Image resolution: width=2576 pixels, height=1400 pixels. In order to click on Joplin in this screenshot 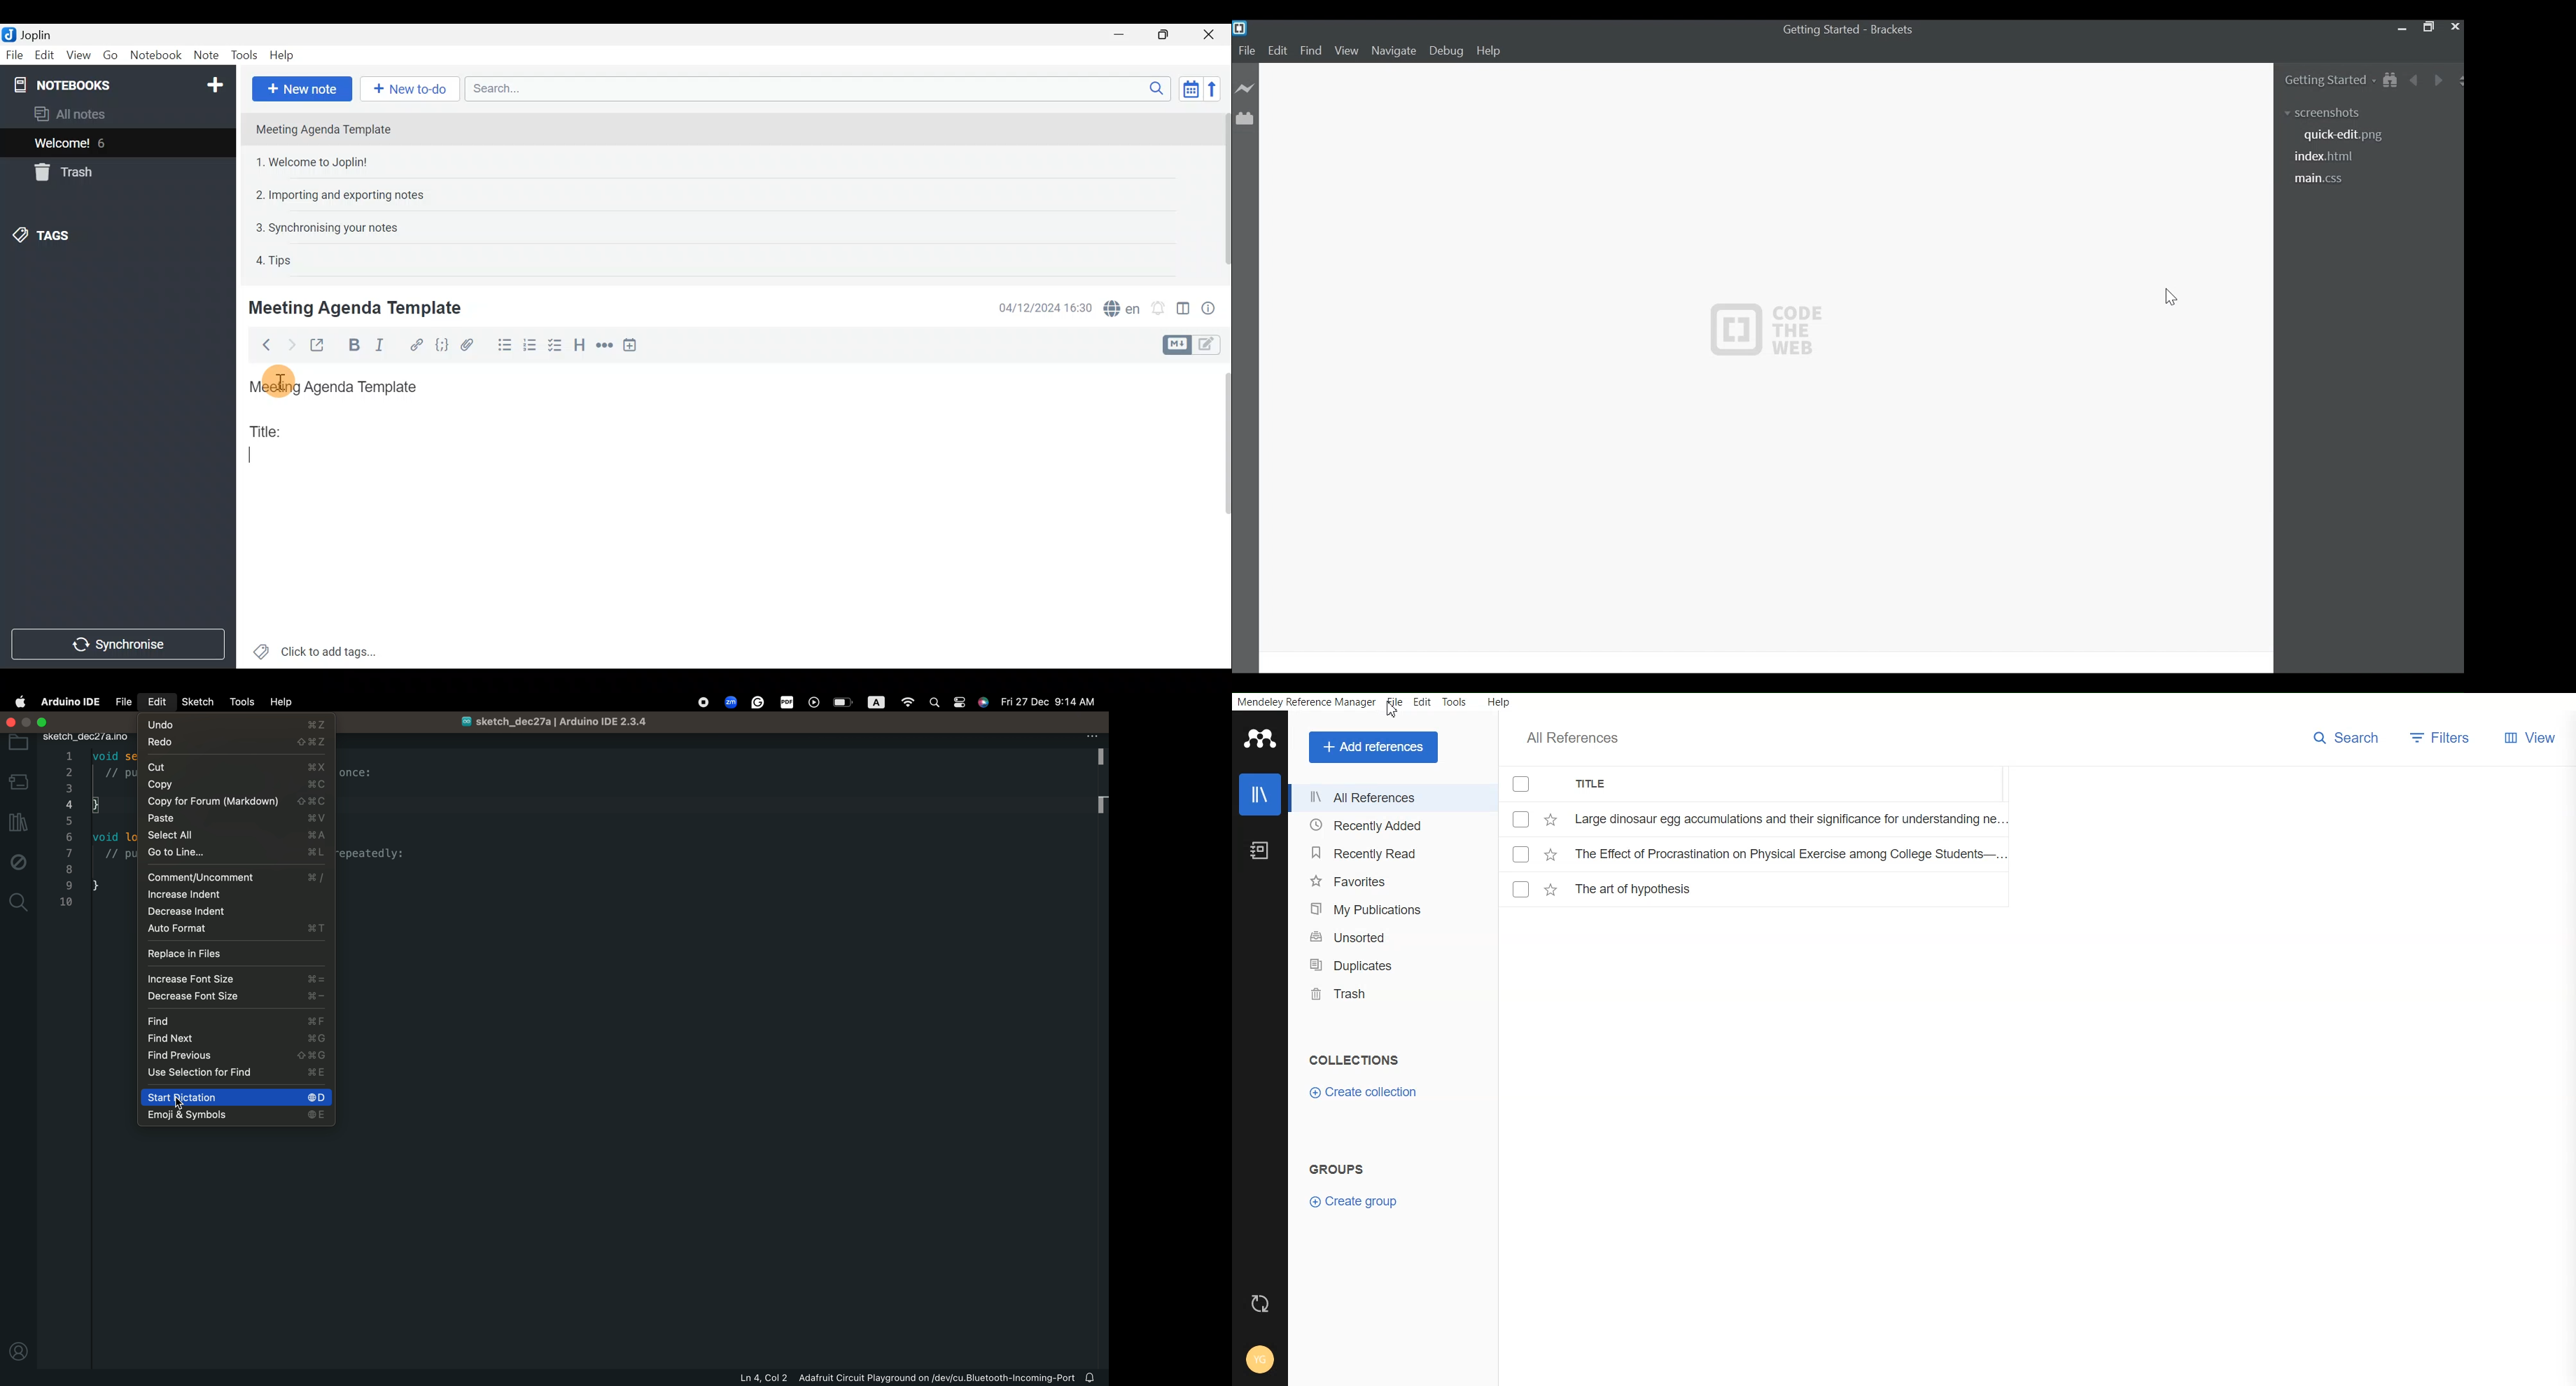, I will do `click(35, 34)`.